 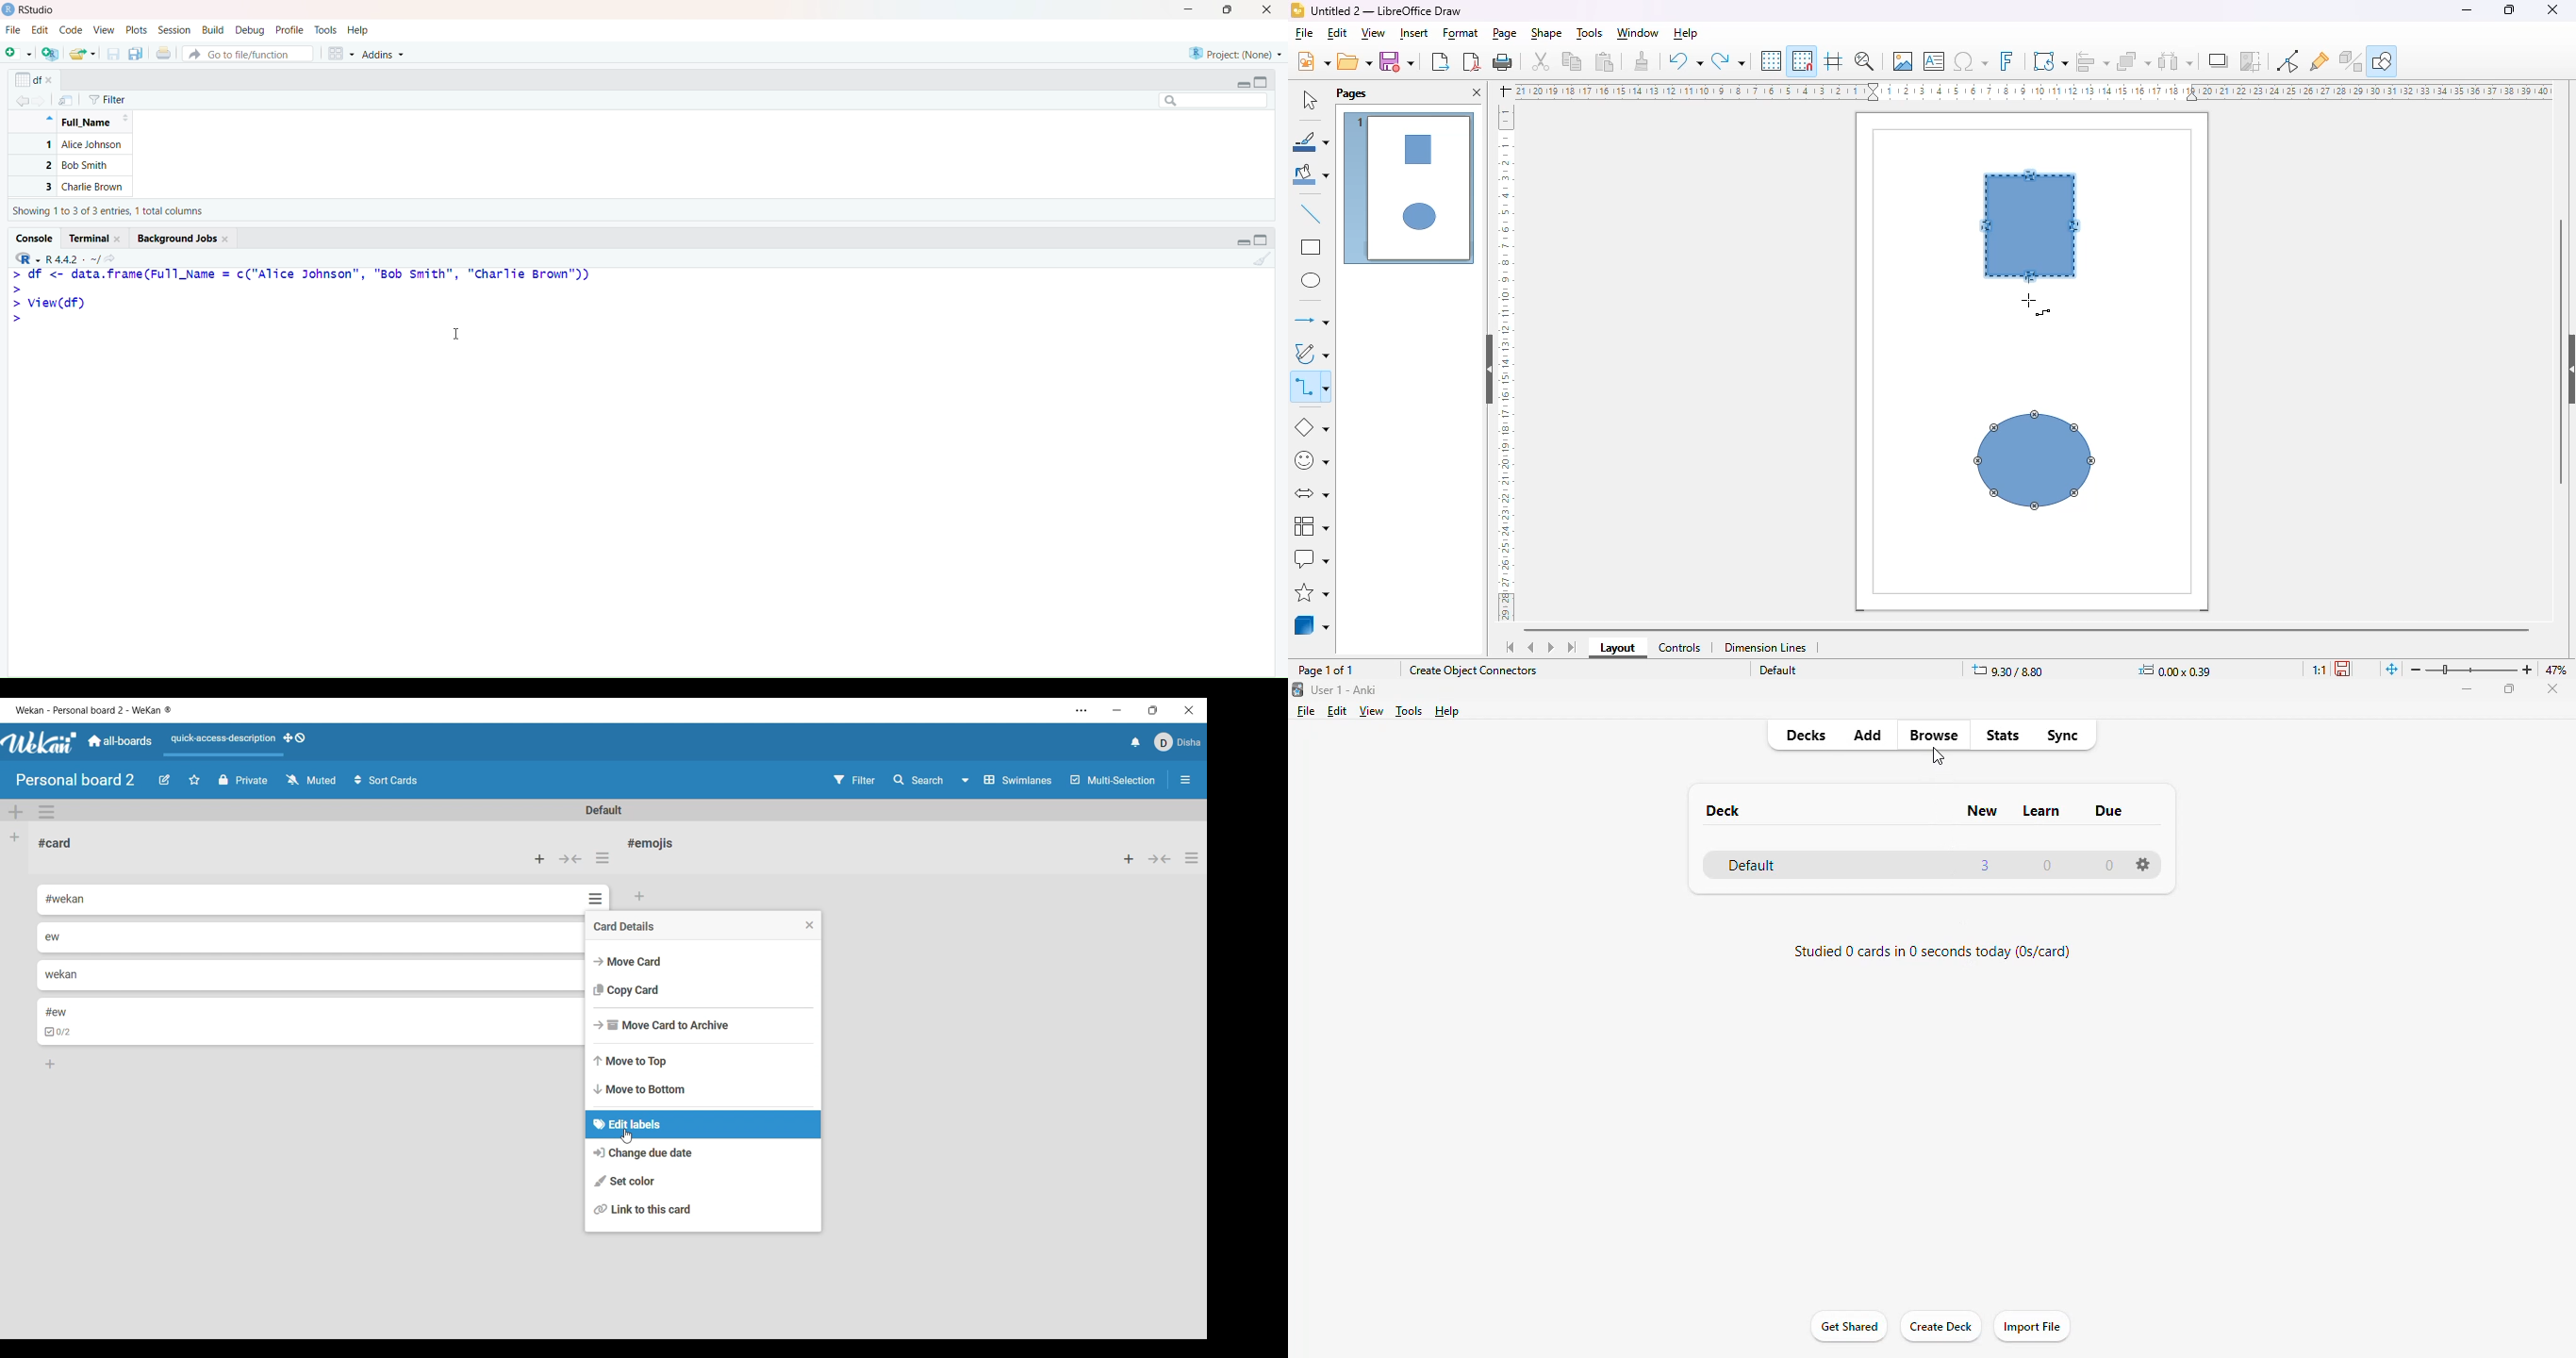 What do you see at coordinates (358, 29) in the screenshot?
I see `Help` at bounding box center [358, 29].